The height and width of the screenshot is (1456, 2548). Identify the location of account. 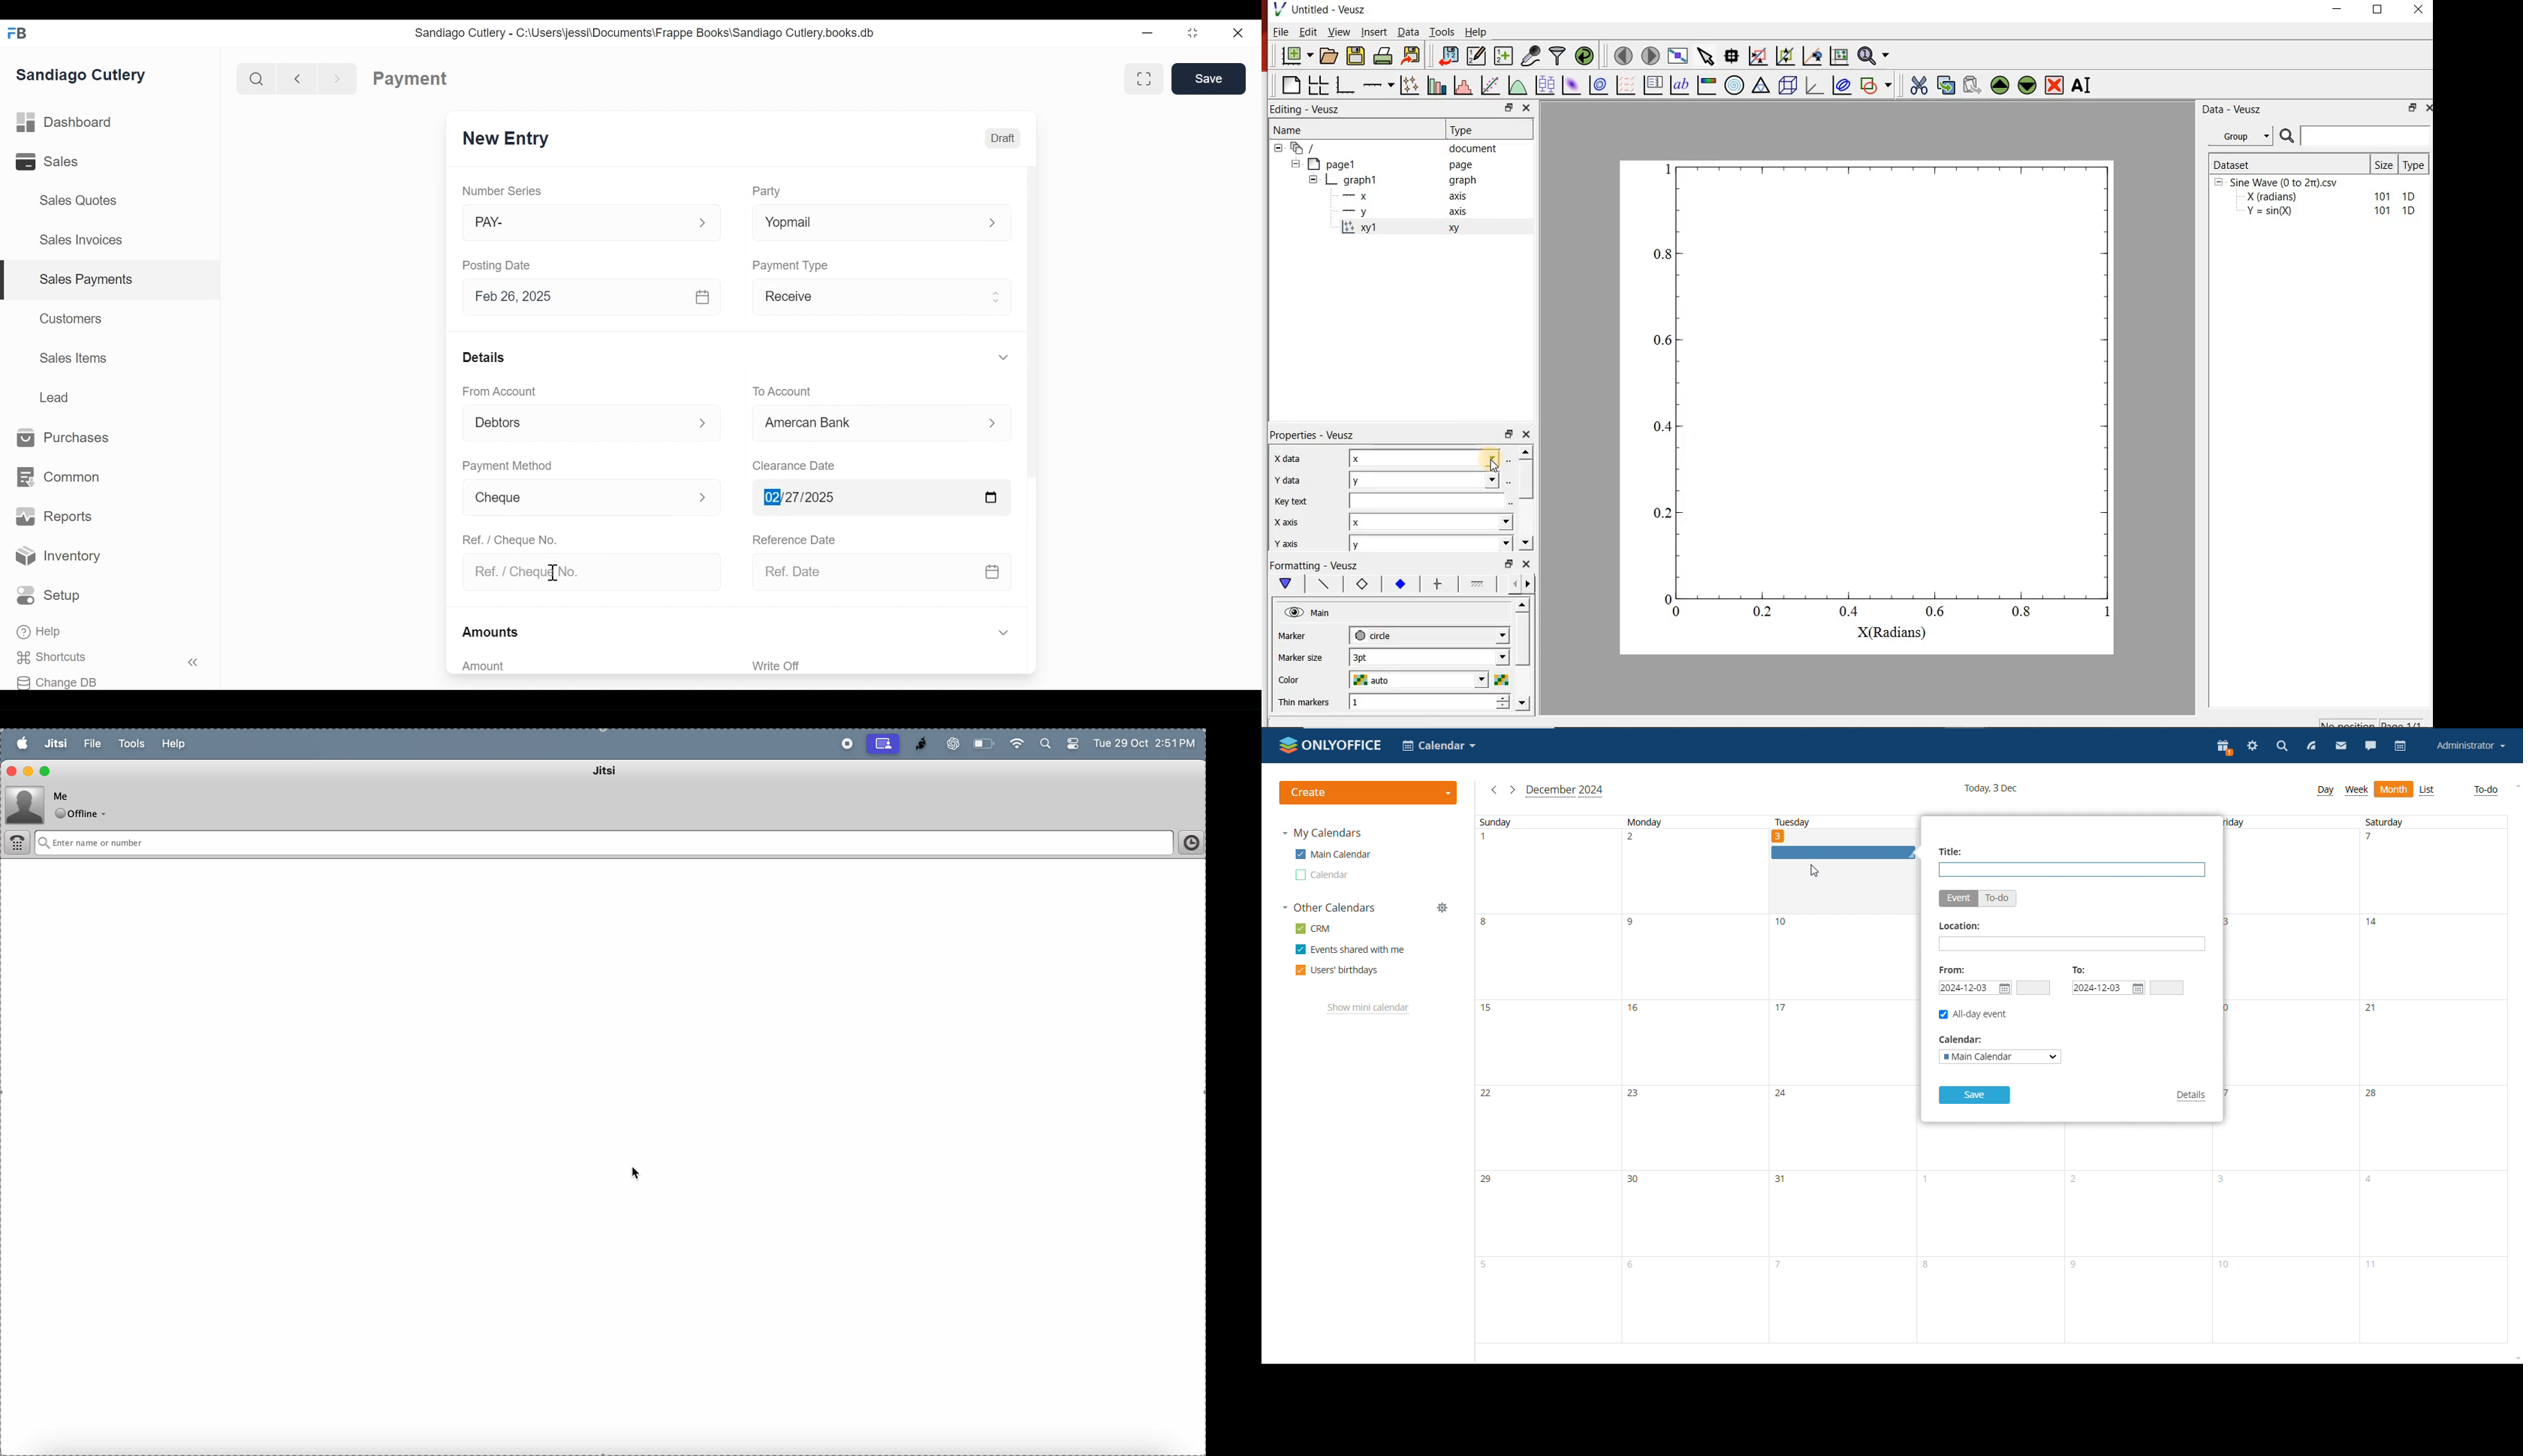
(2472, 746).